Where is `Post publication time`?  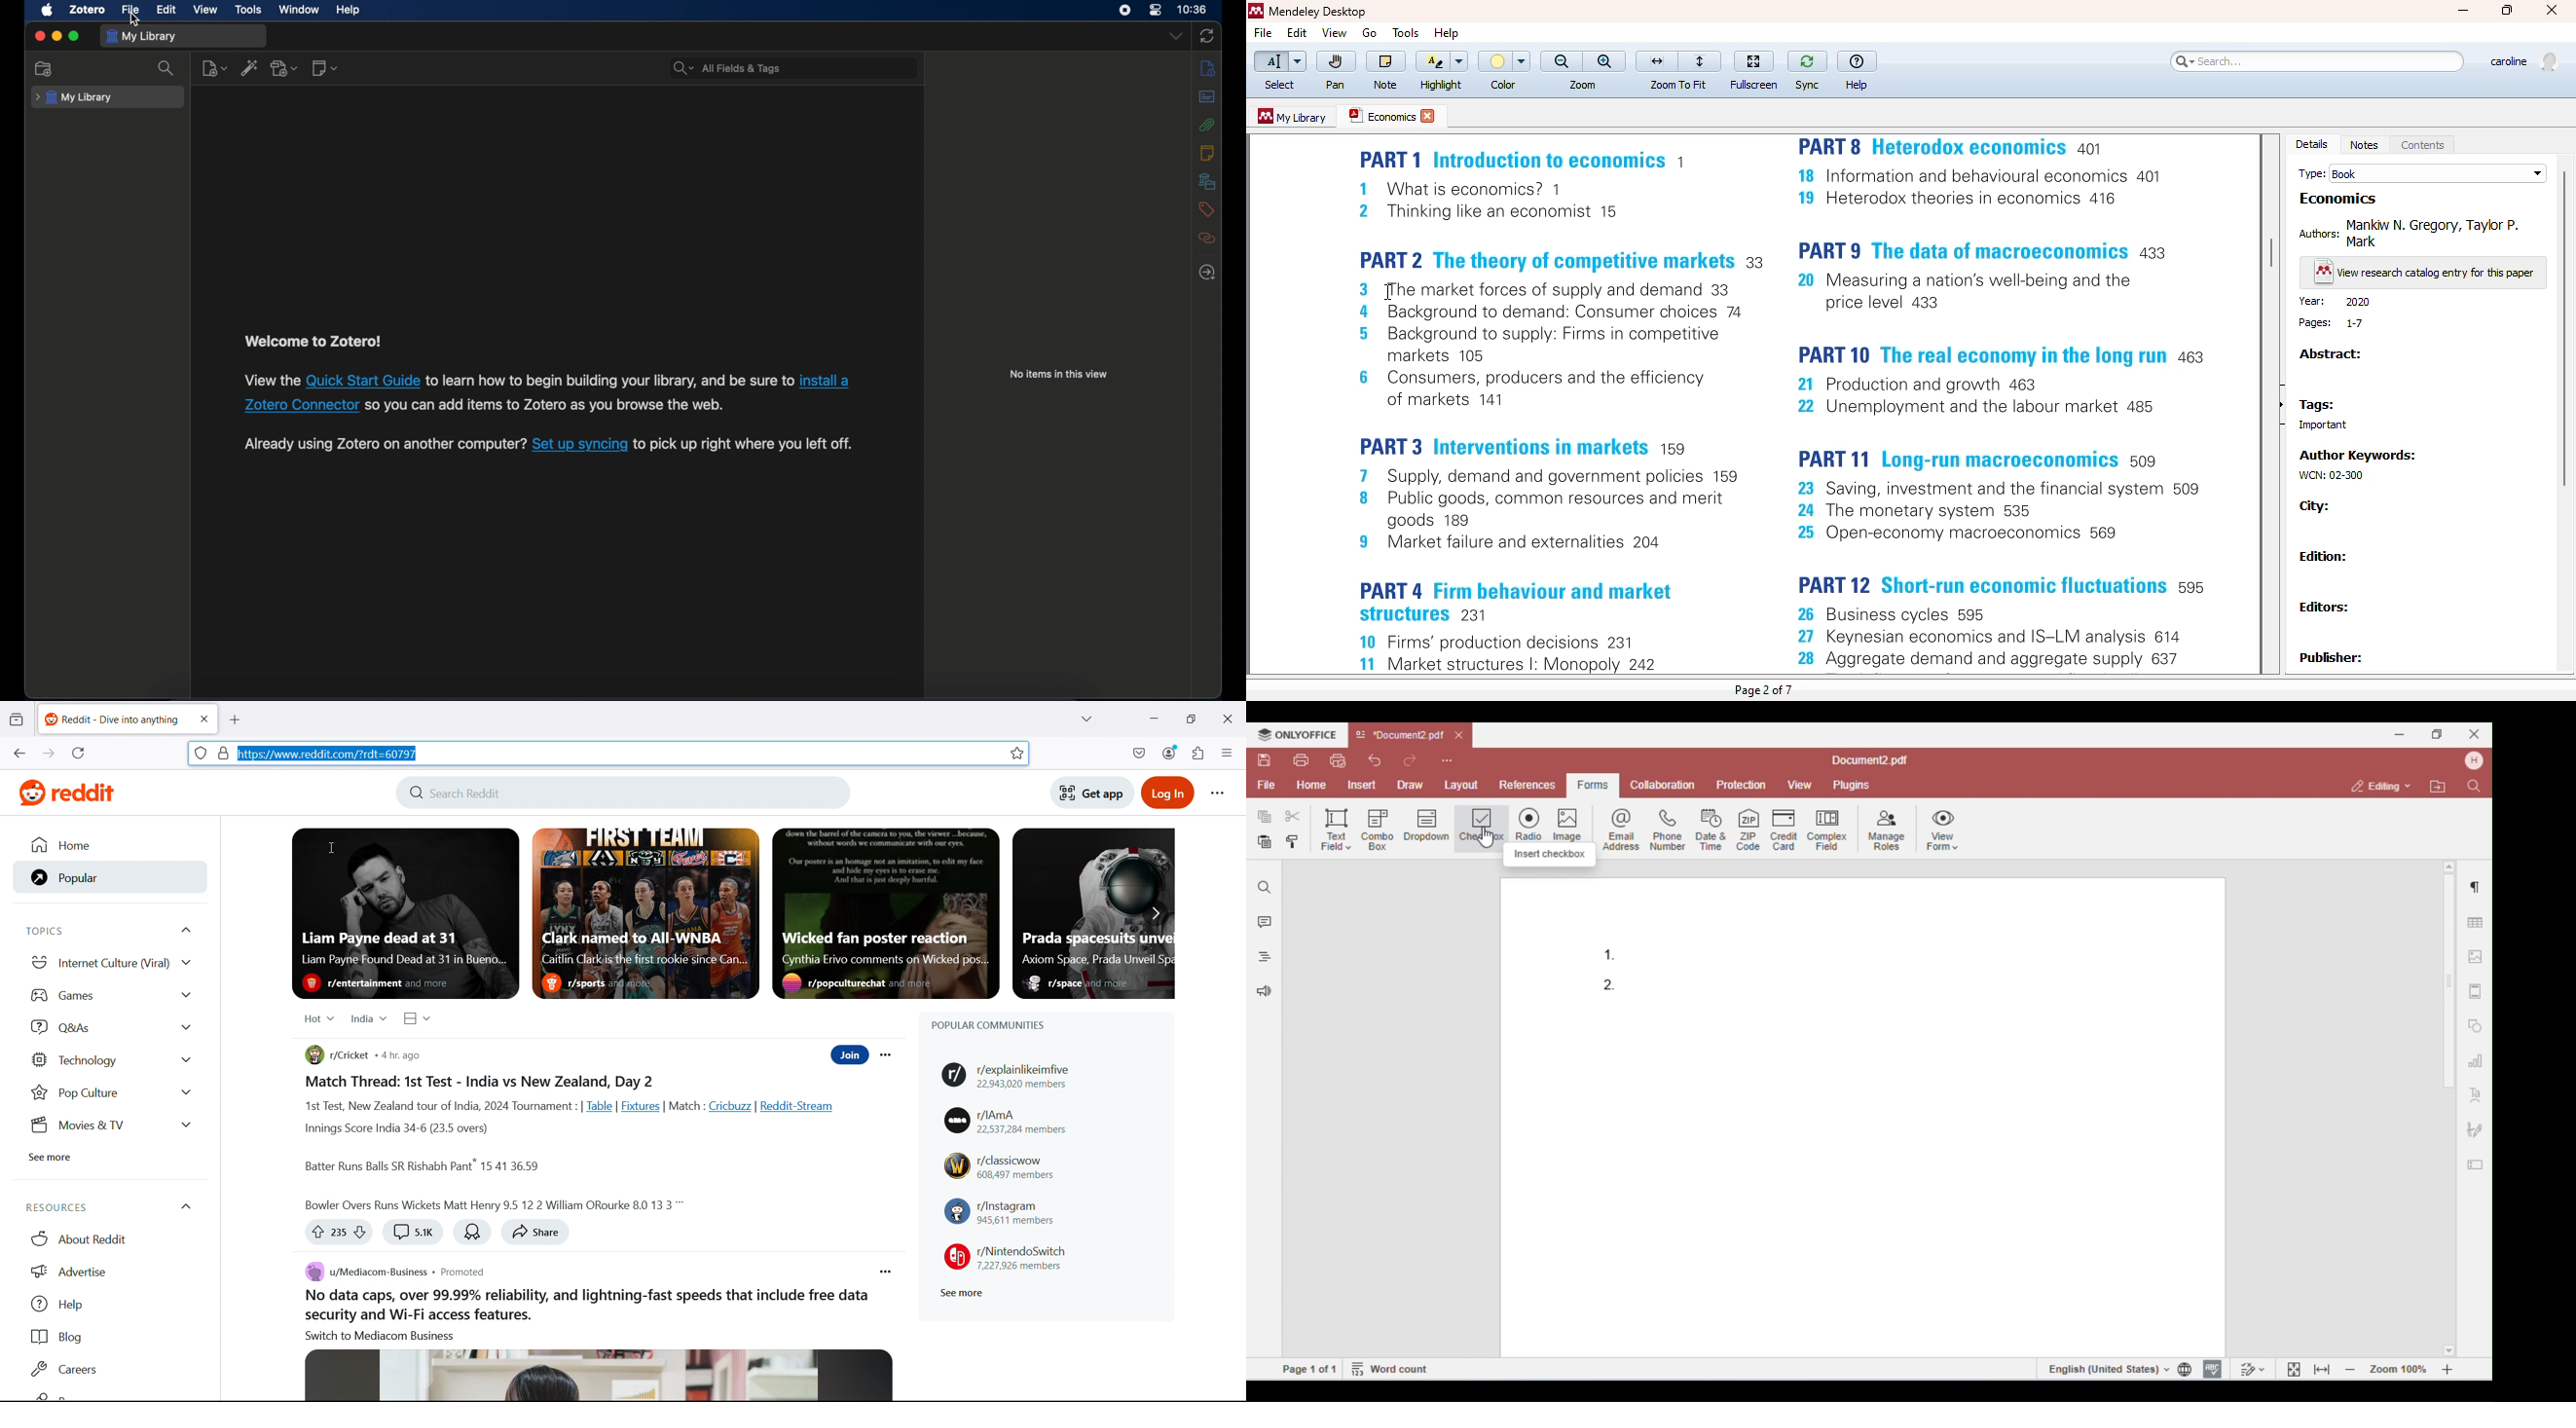
Post publication time is located at coordinates (403, 1055).